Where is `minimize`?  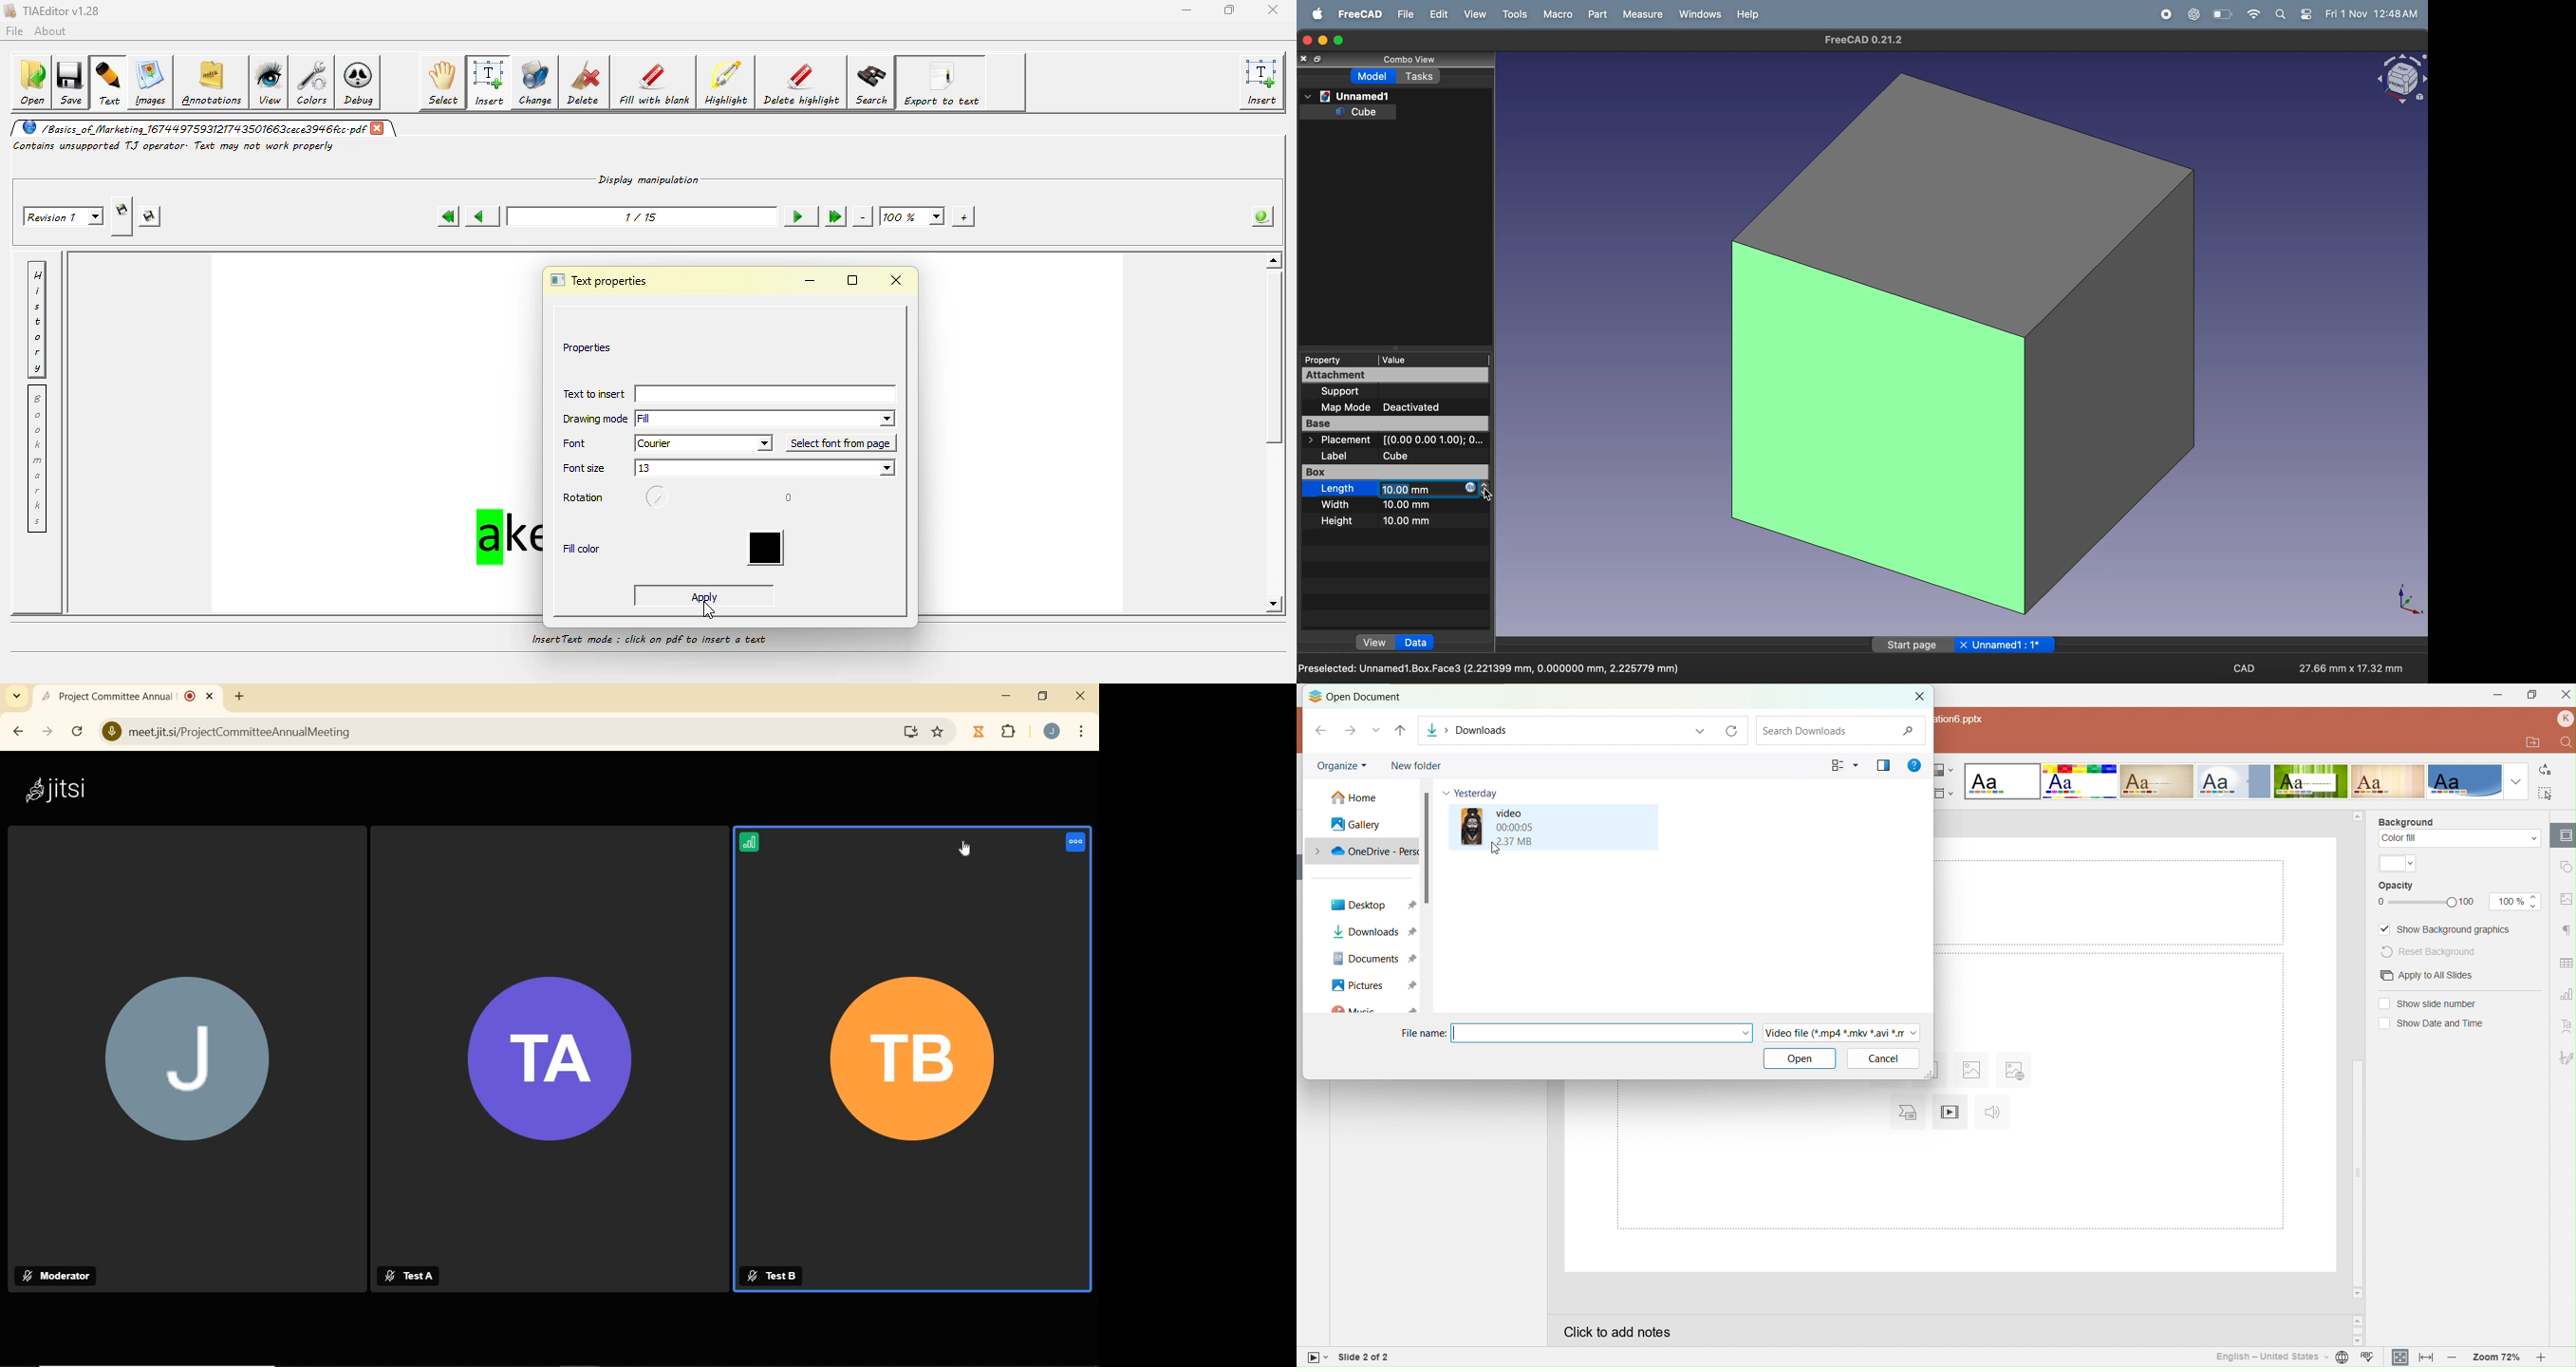 minimize is located at coordinates (1324, 40).